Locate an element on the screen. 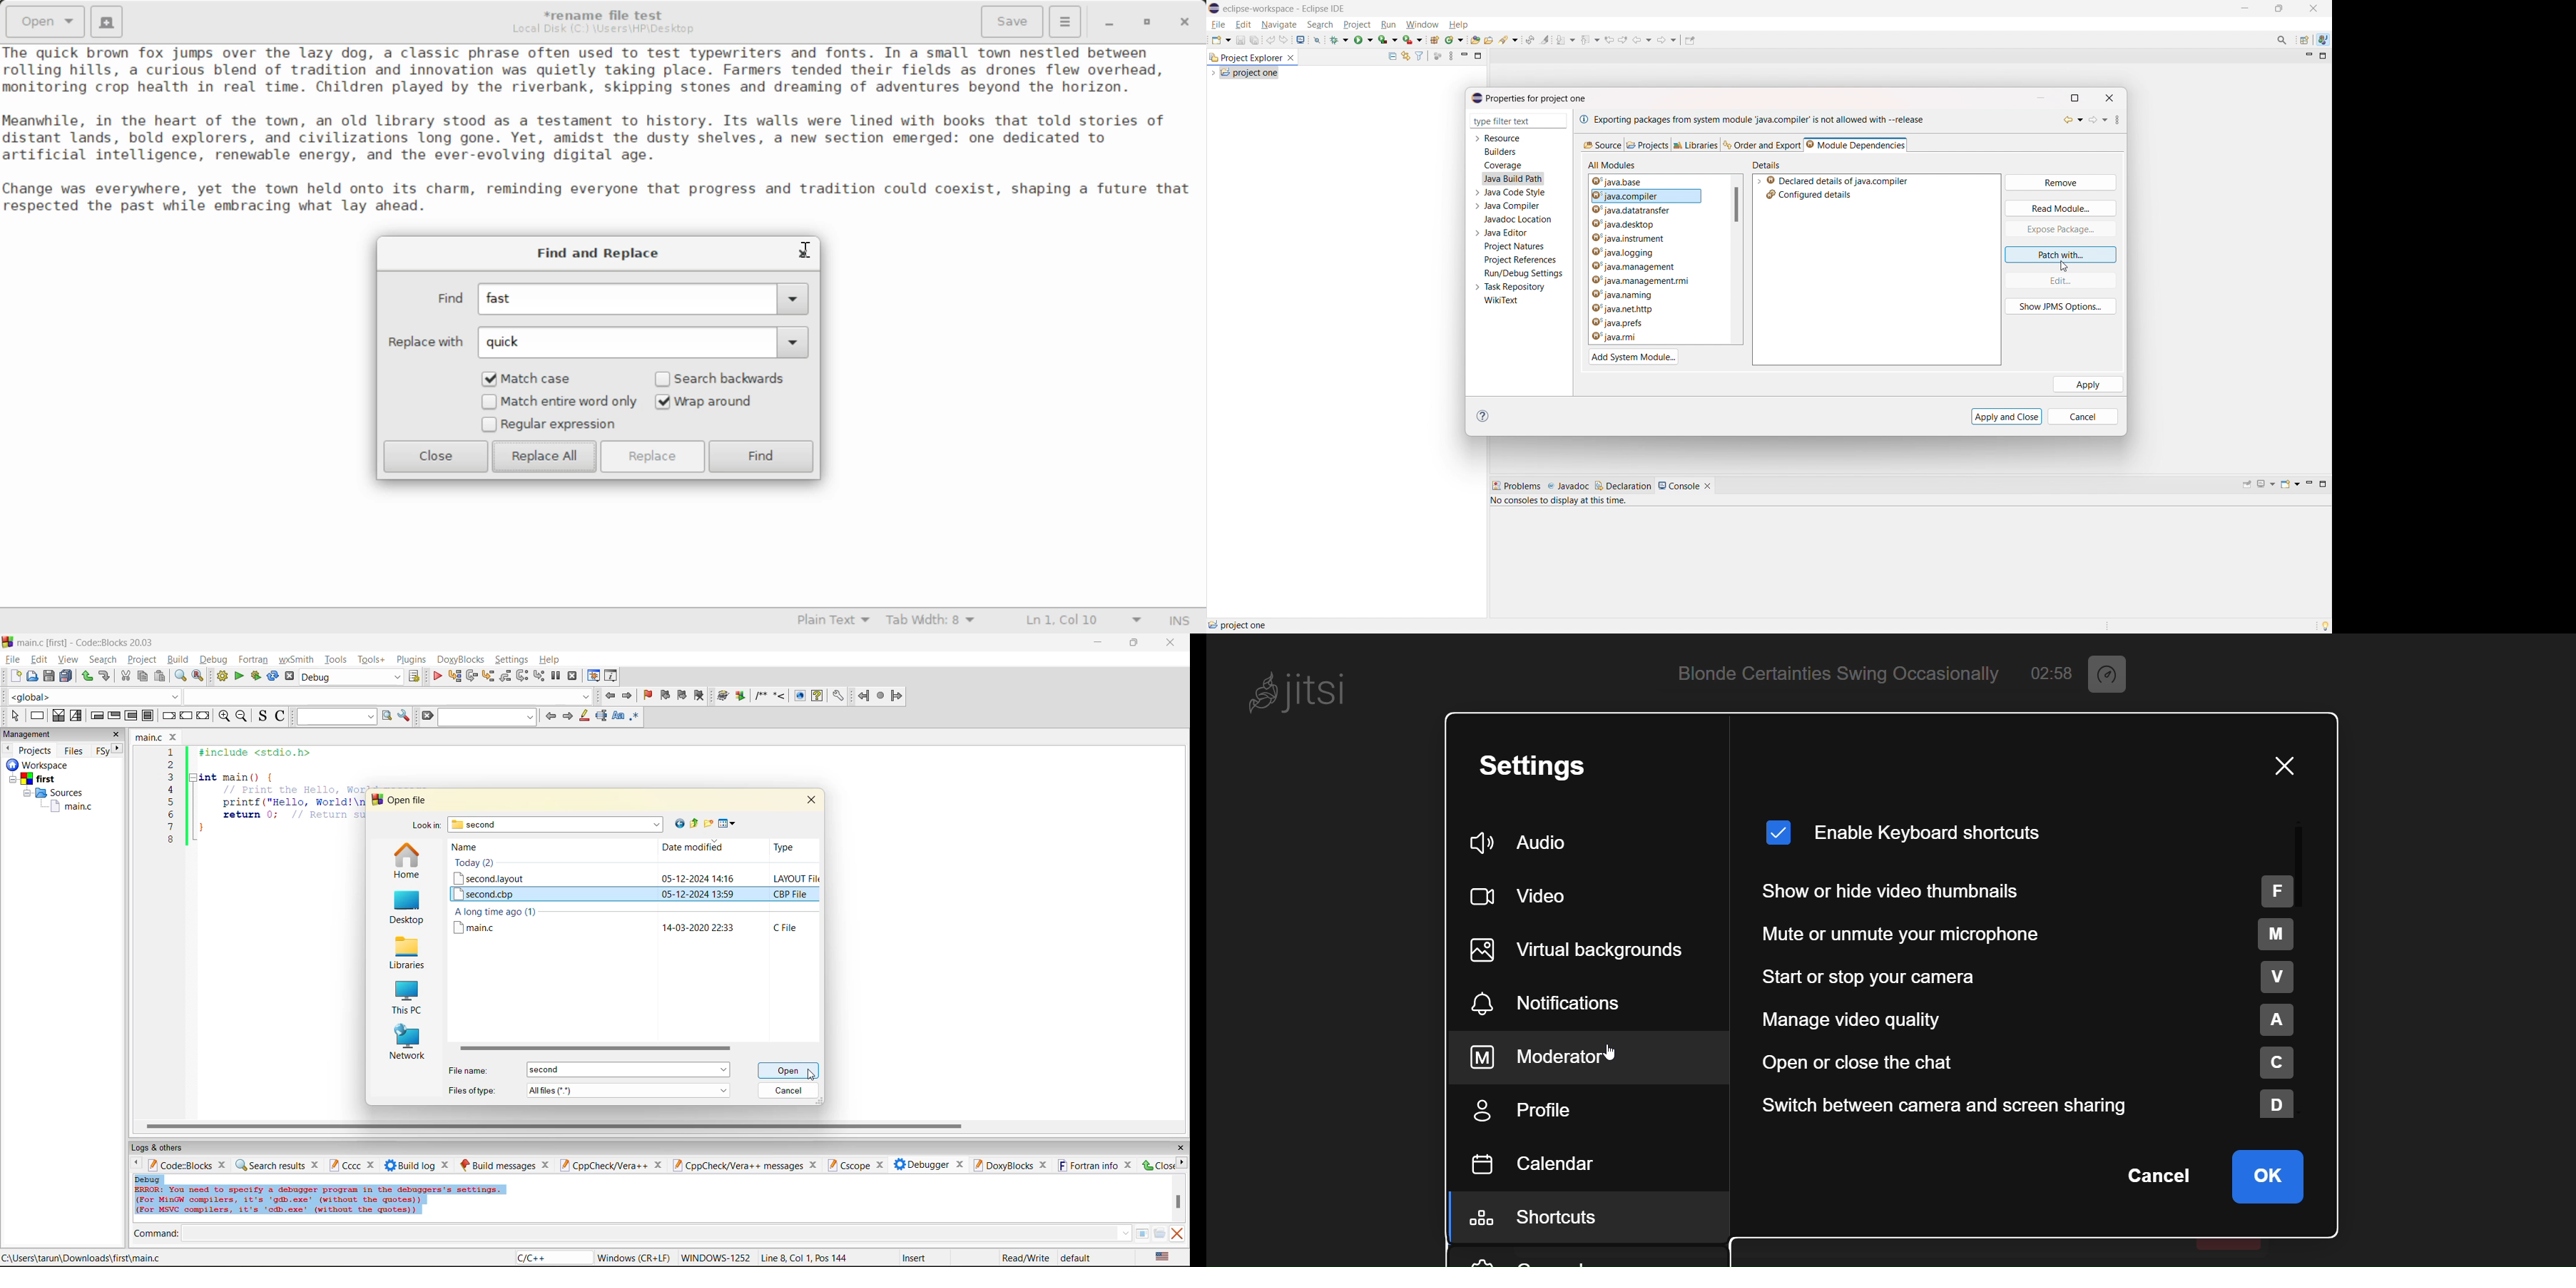 The height and width of the screenshot is (1288, 2576). various info is located at coordinates (612, 676).